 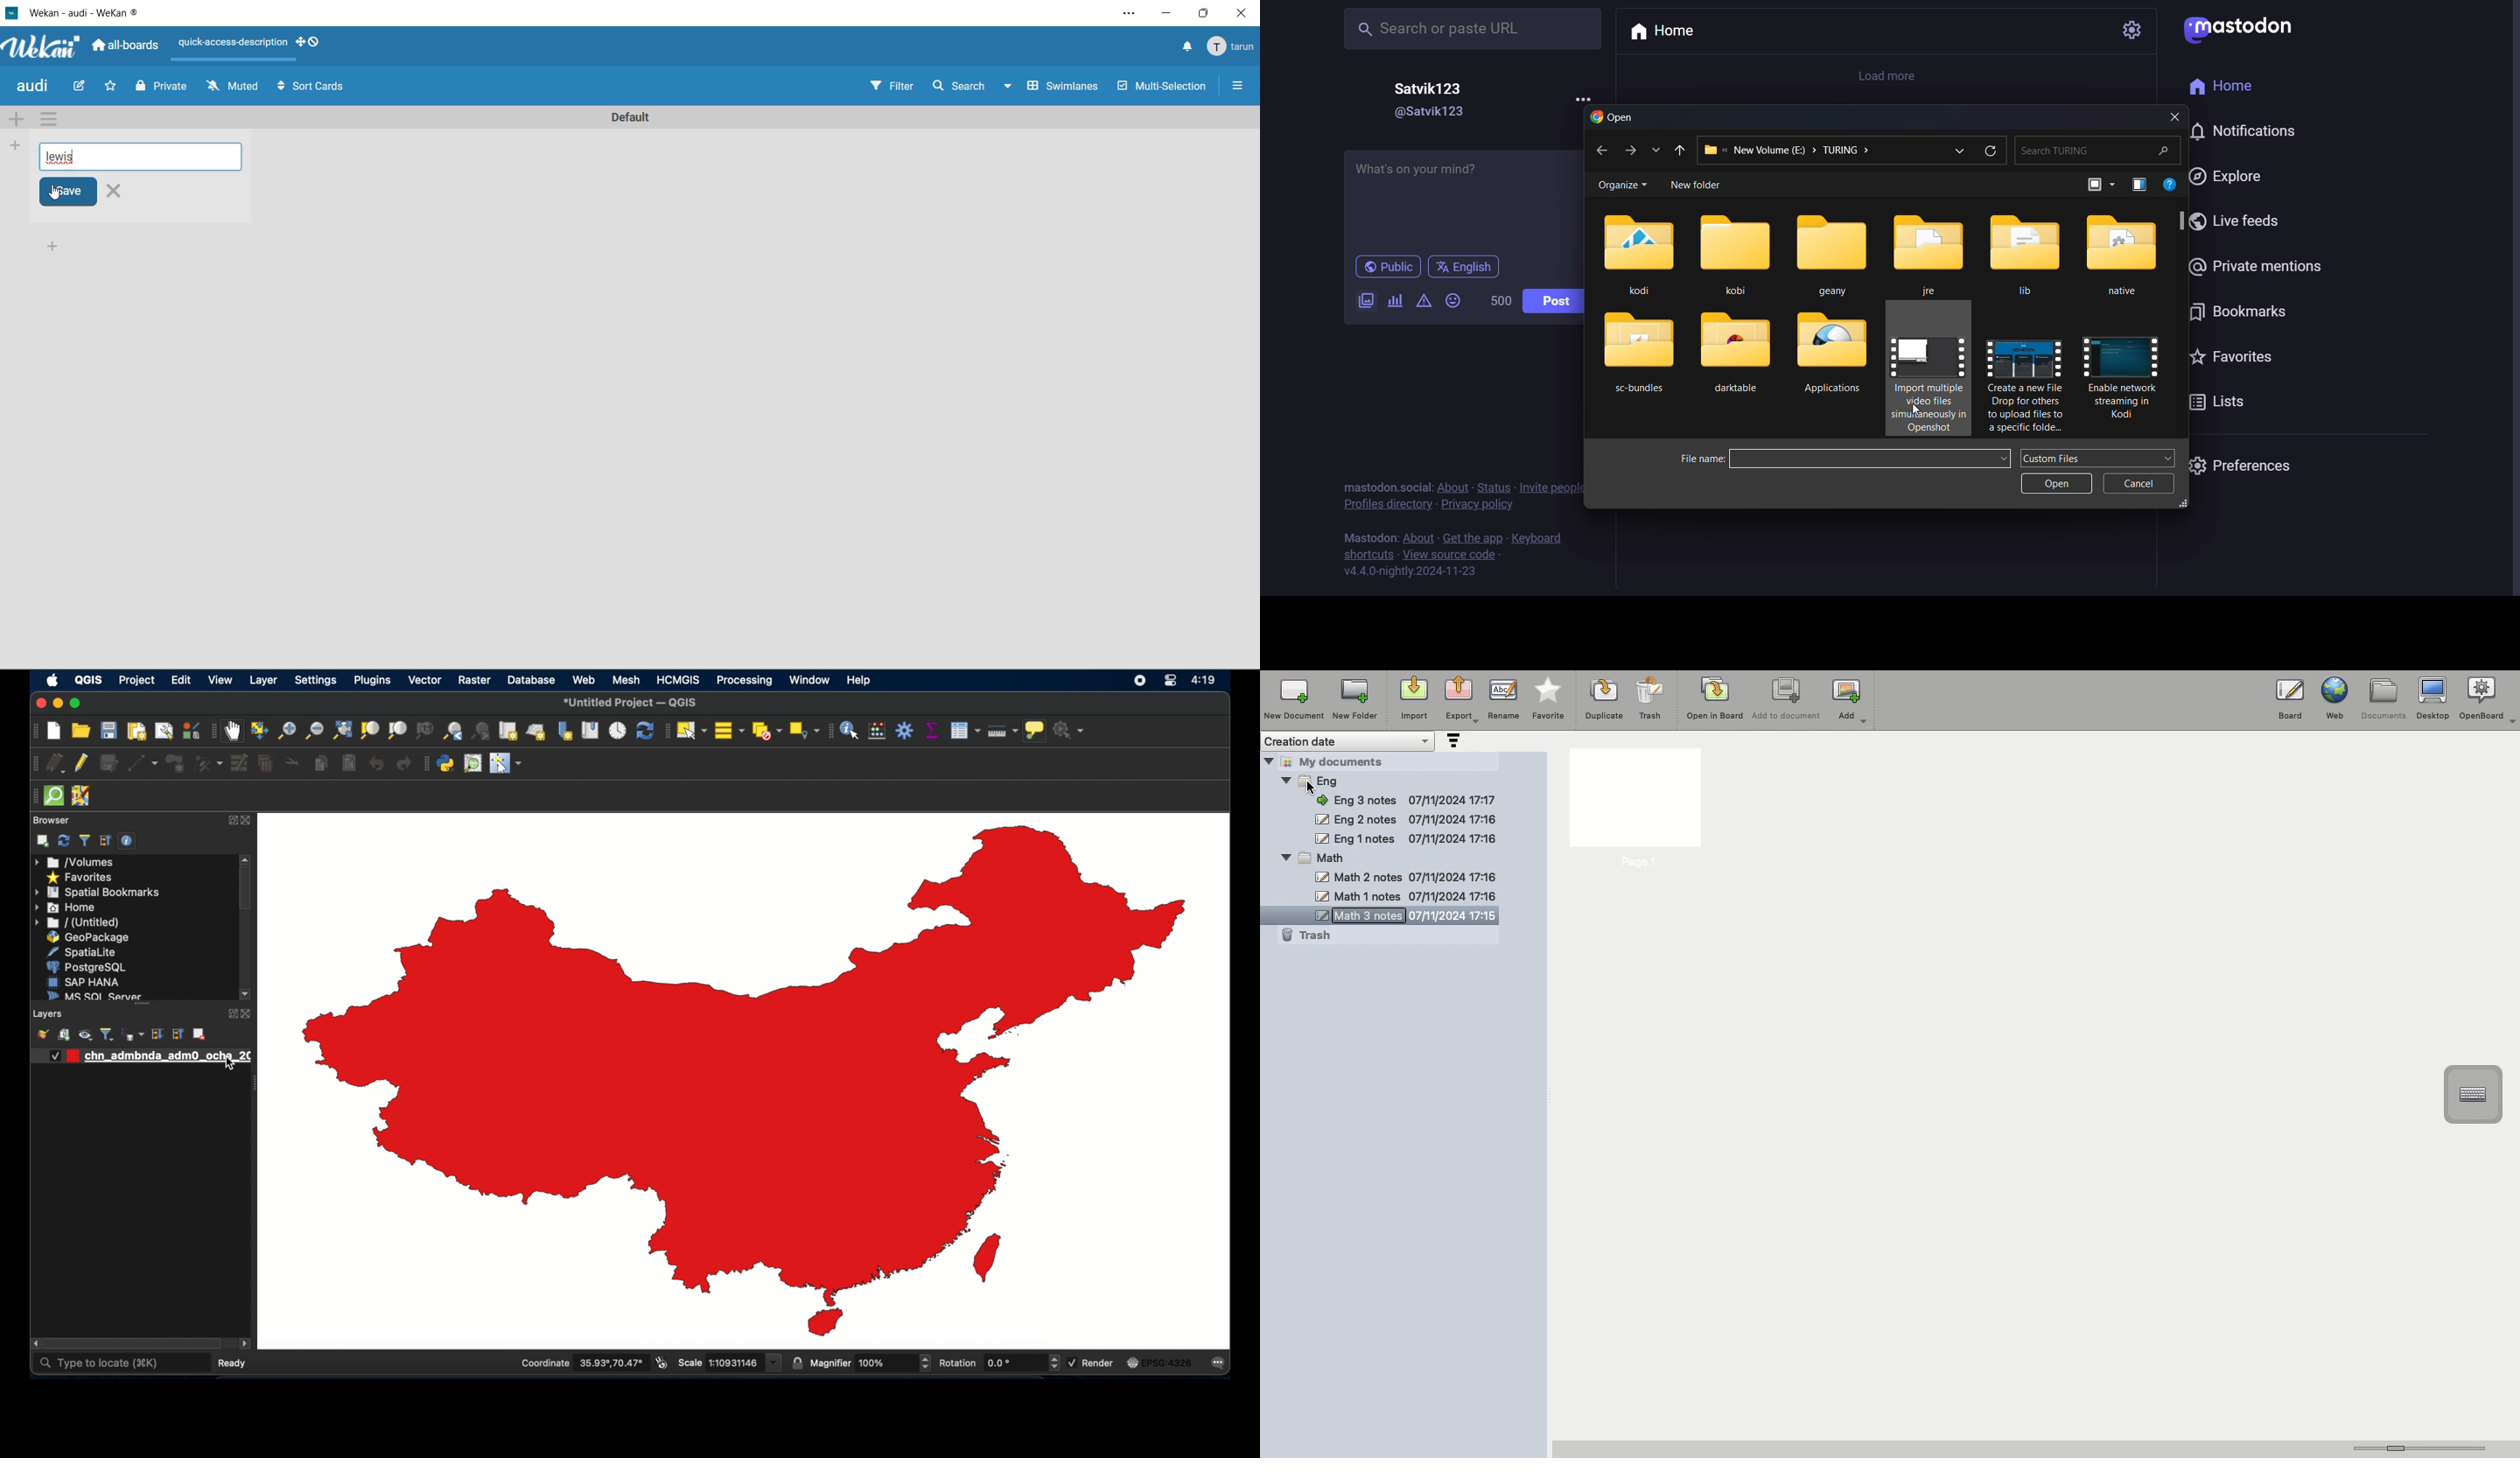 What do you see at coordinates (889, 86) in the screenshot?
I see `filter` at bounding box center [889, 86].